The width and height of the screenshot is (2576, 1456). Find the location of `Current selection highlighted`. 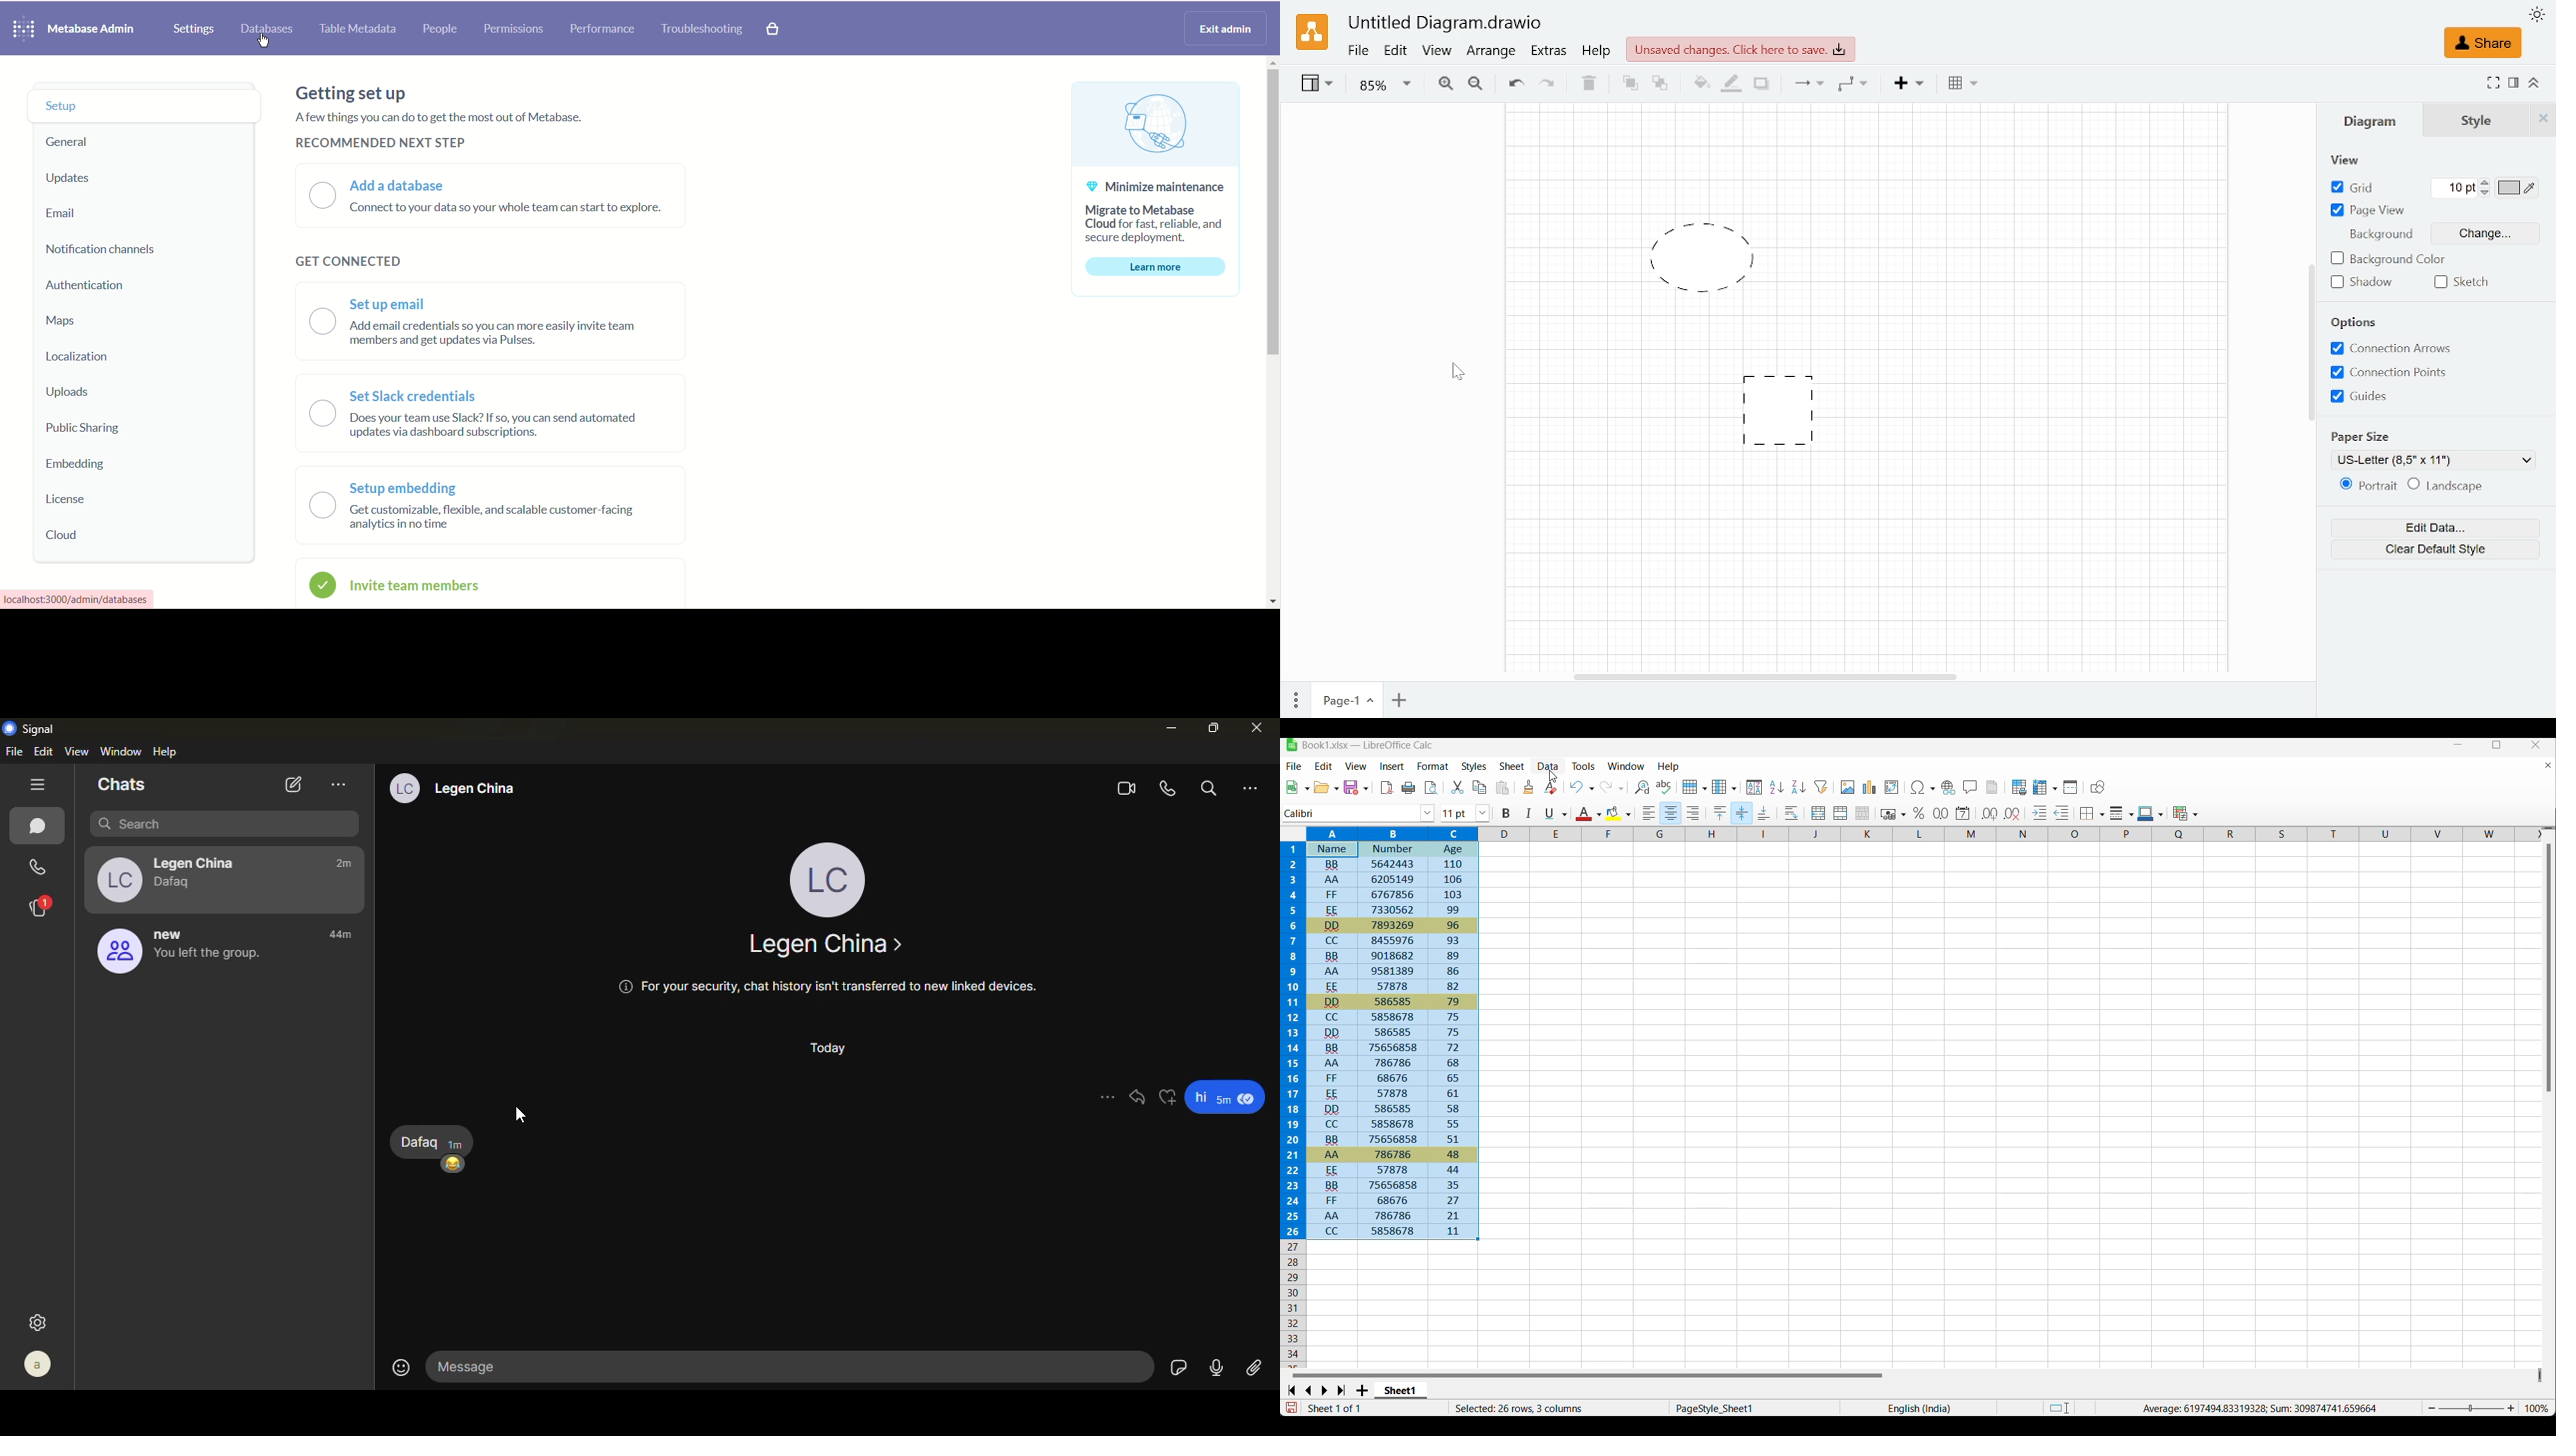

Current selection highlighted is located at coordinates (1381, 1033).